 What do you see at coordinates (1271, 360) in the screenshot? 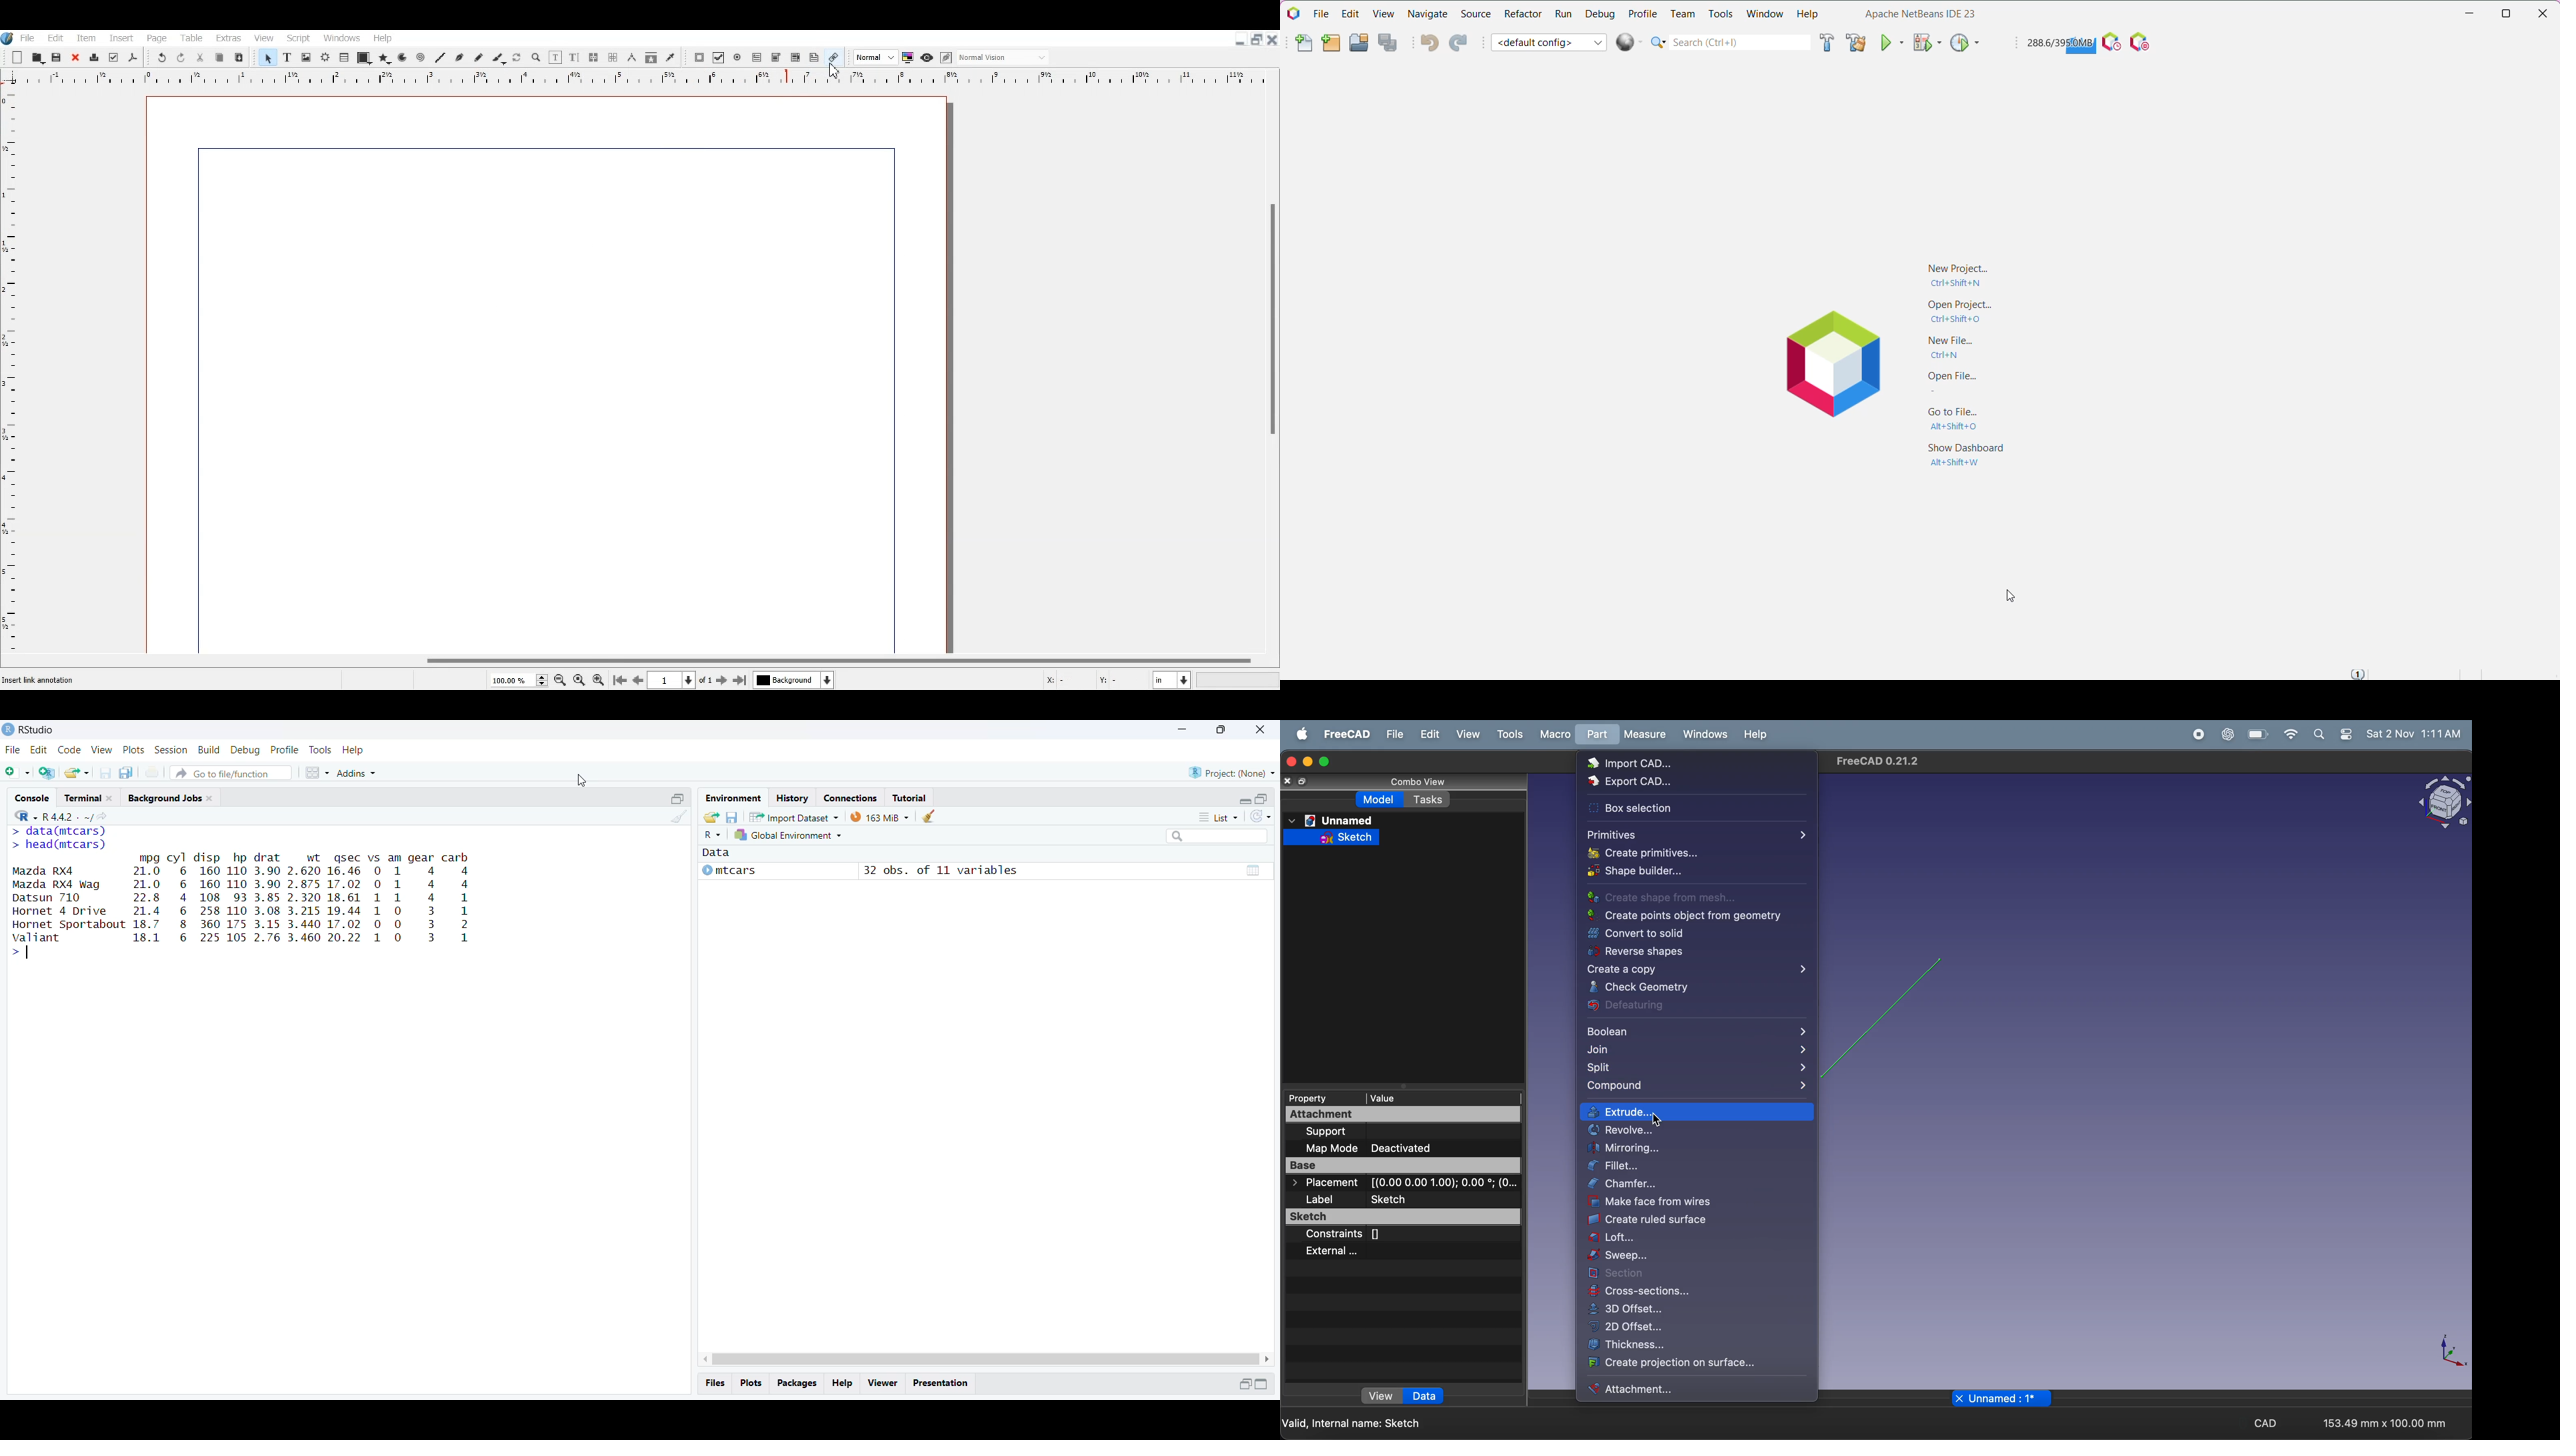
I see `Vertical Scroll Bar` at bounding box center [1271, 360].